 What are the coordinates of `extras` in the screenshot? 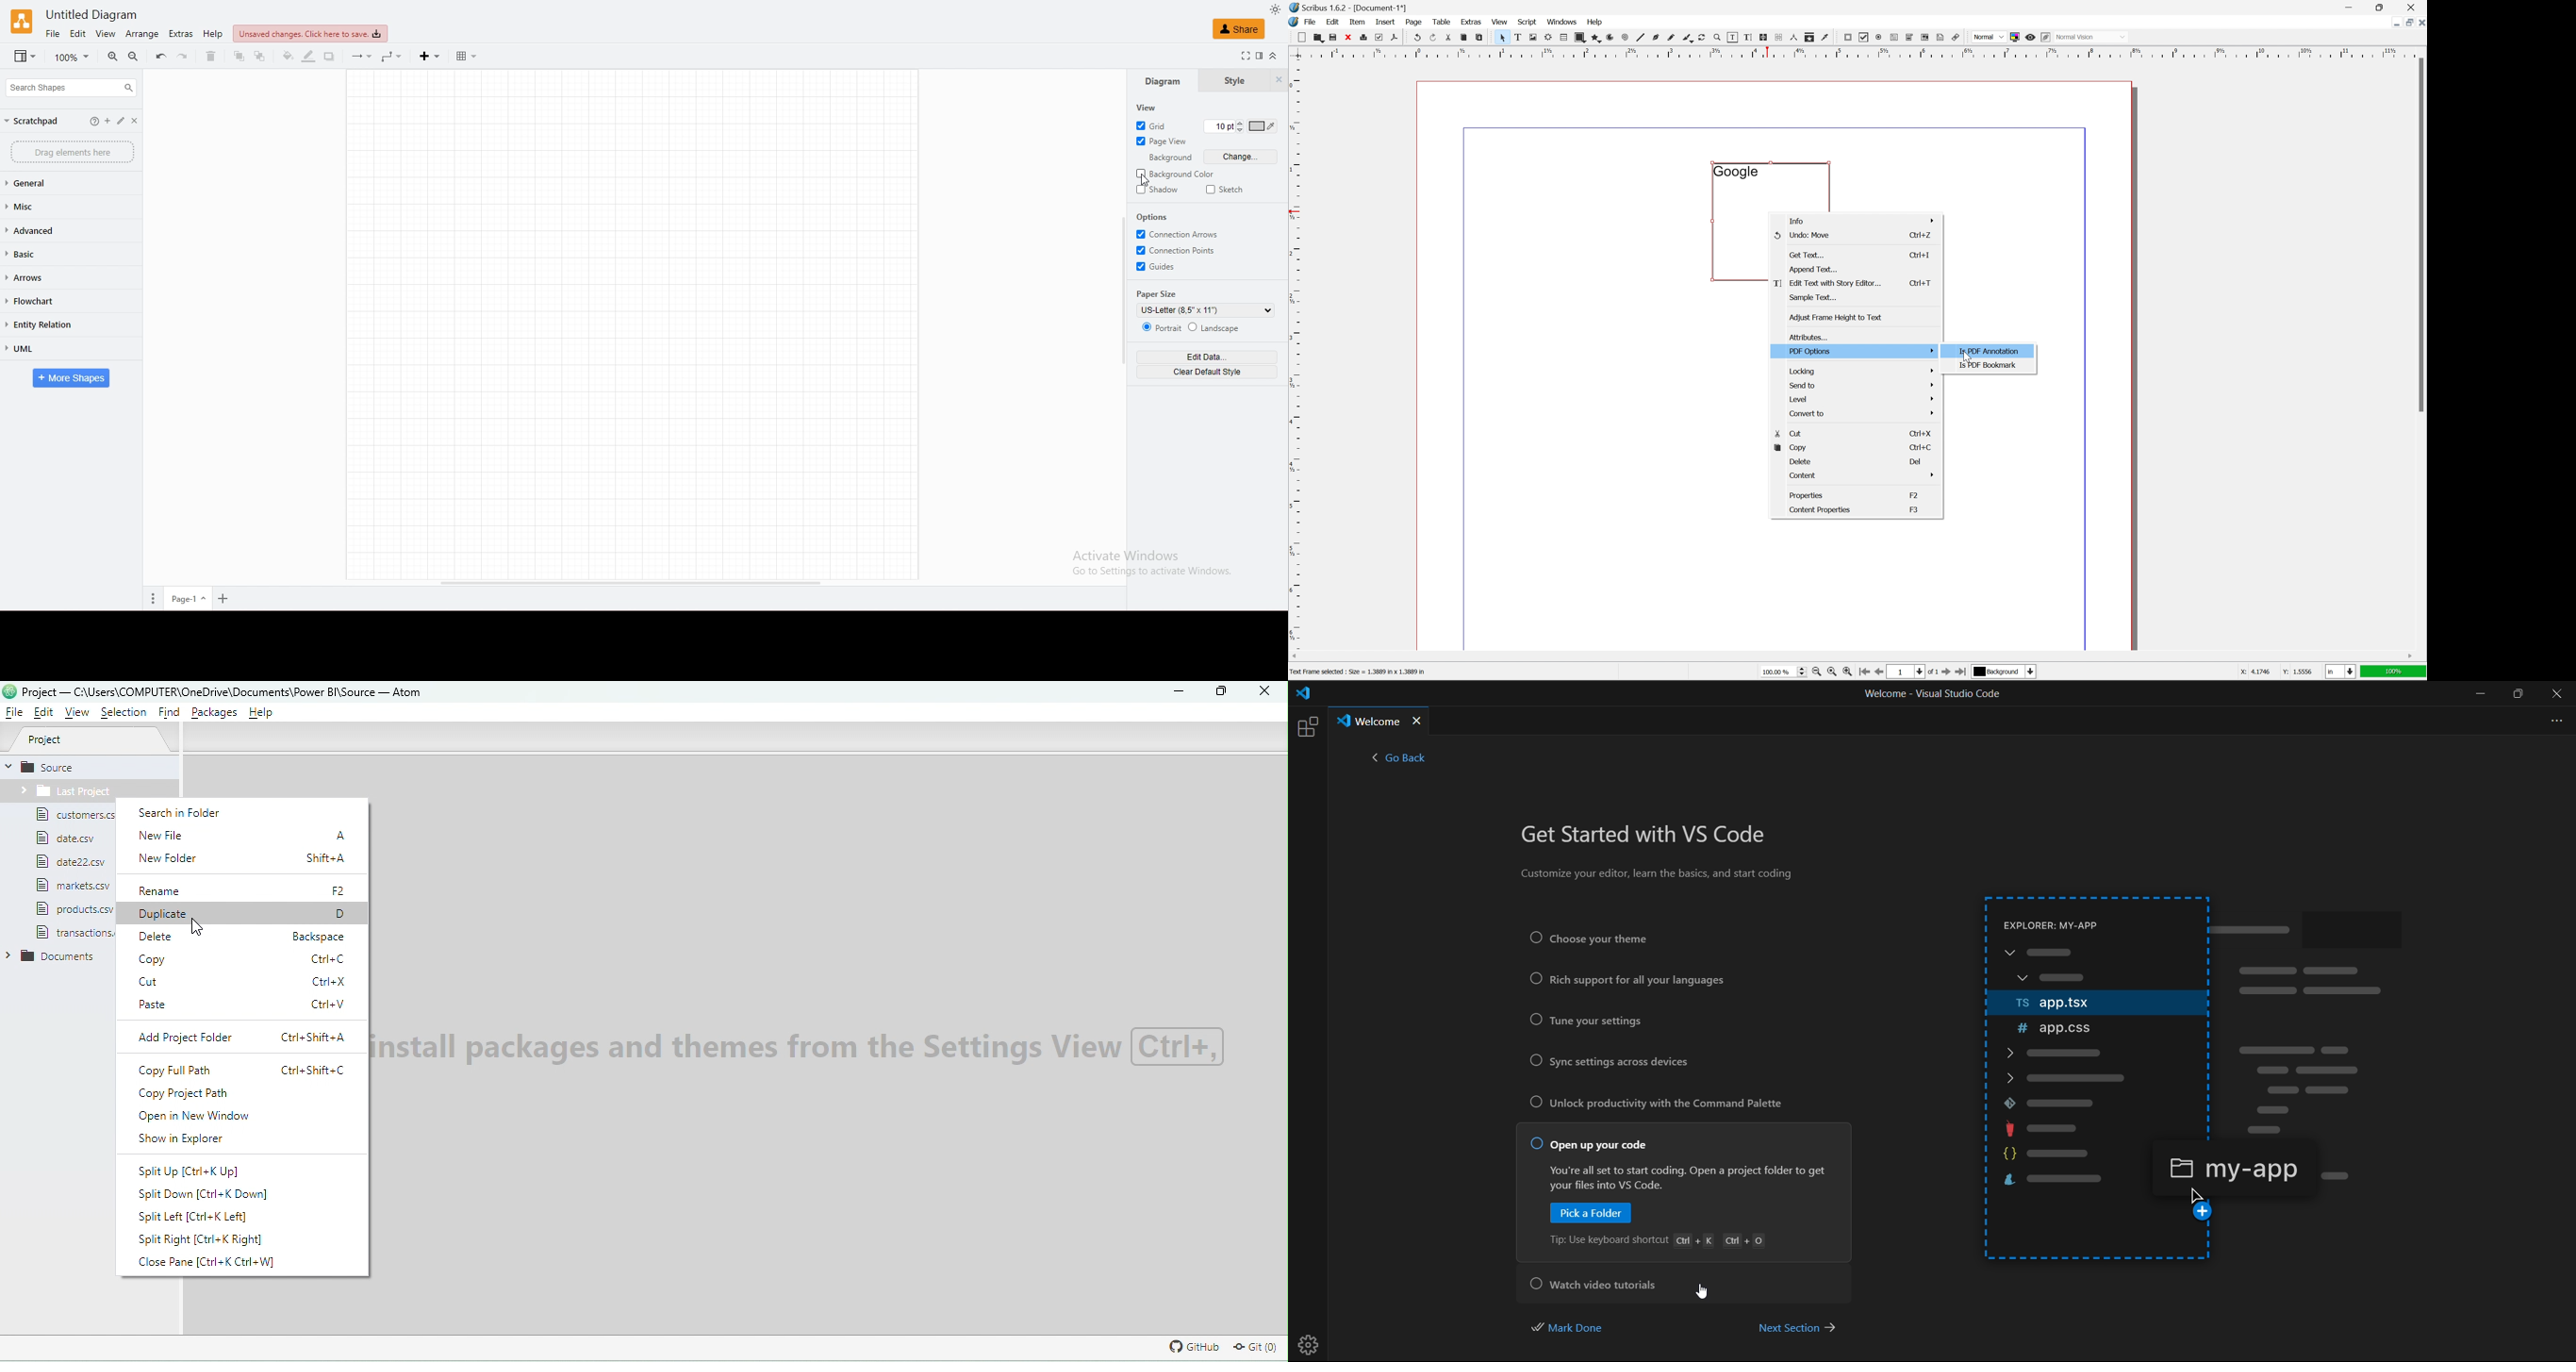 It's located at (1473, 21).